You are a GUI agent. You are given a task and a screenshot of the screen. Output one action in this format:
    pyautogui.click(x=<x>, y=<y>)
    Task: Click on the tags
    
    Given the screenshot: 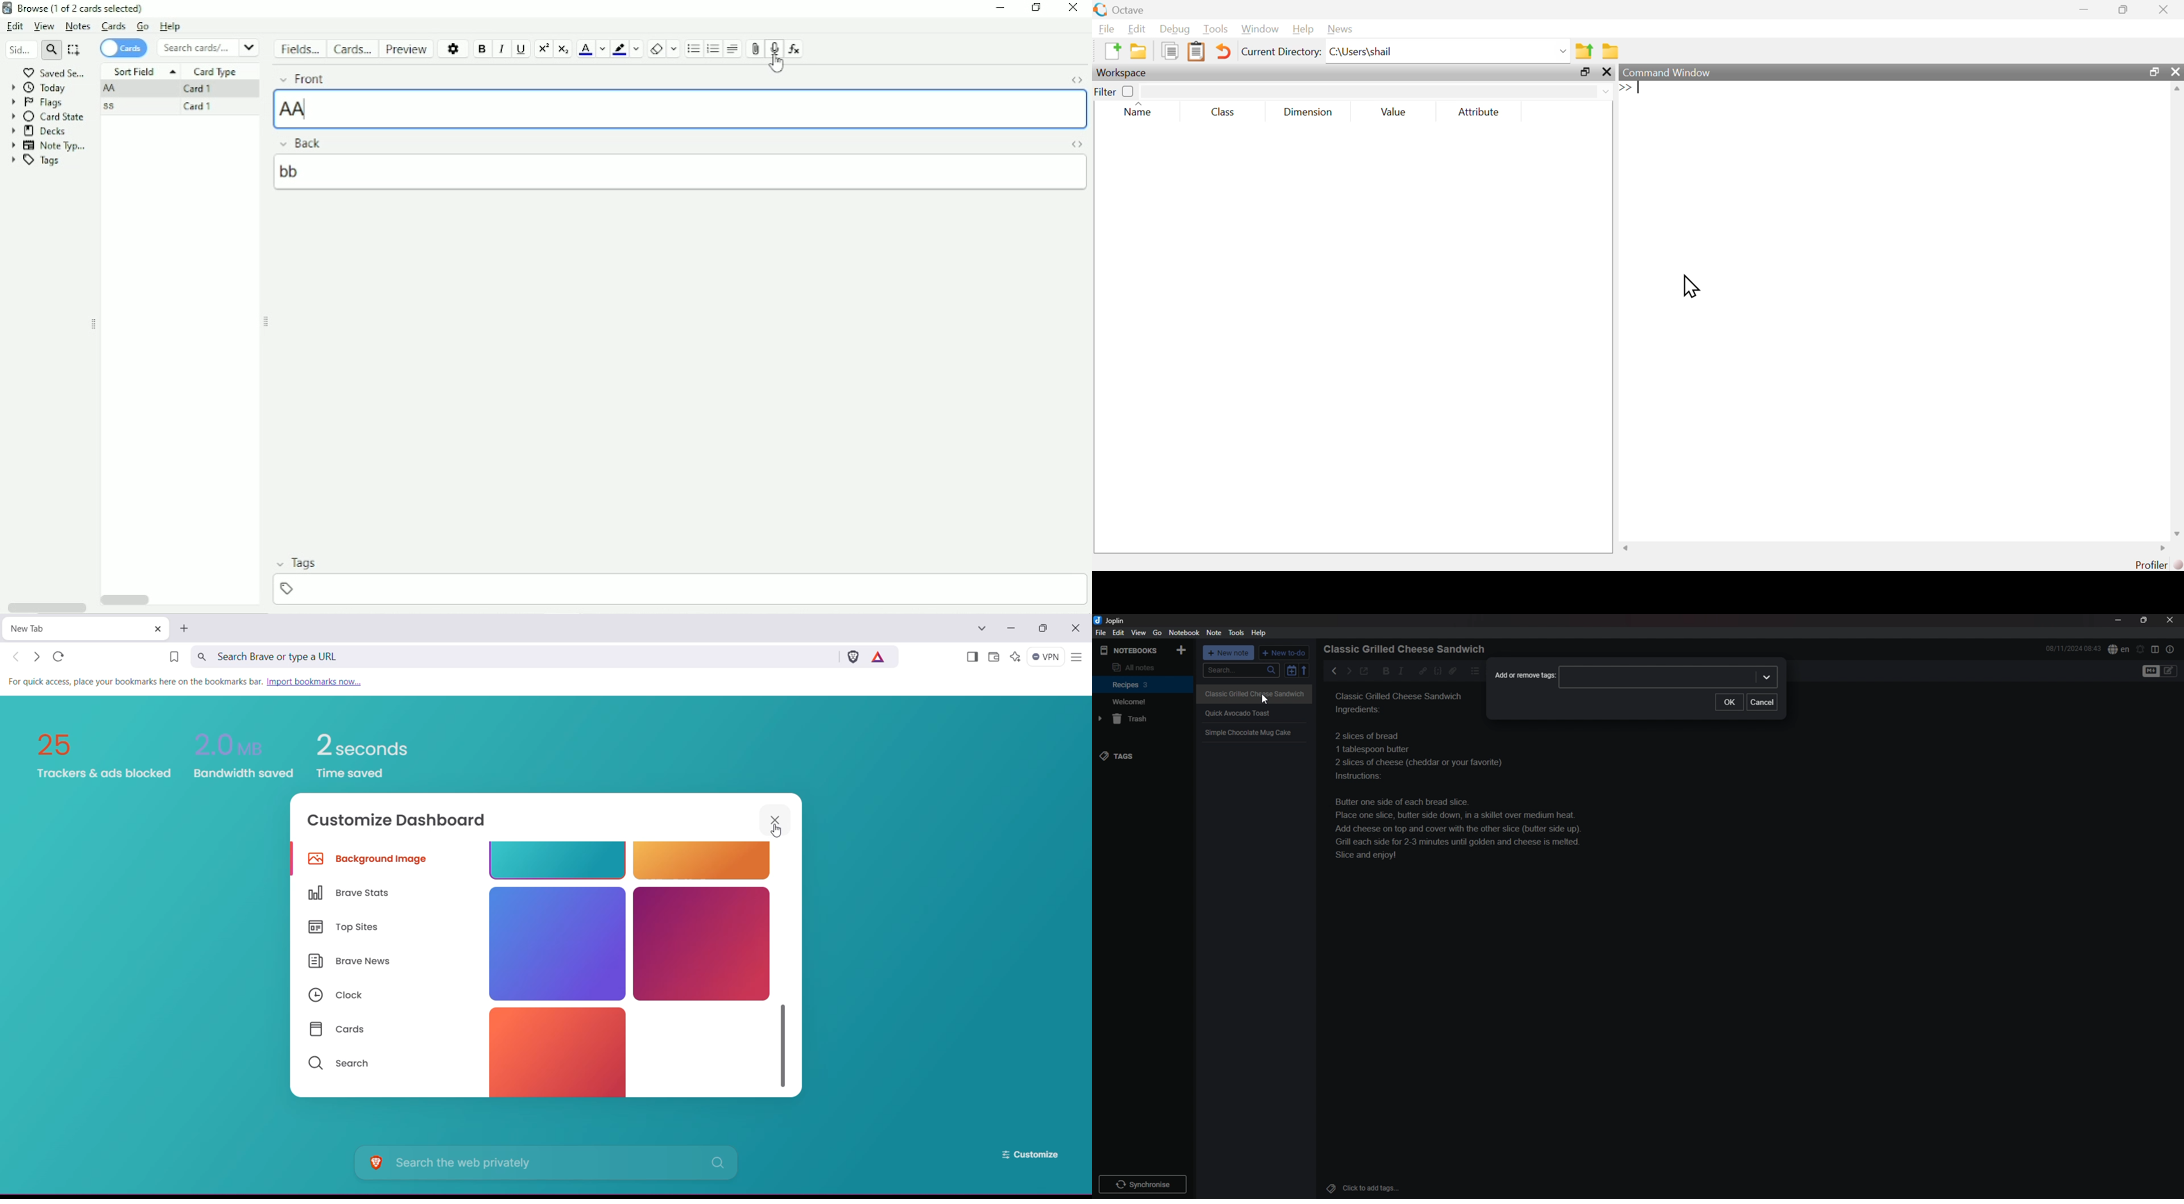 What is the action you would take?
    pyautogui.click(x=1141, y=757)
    